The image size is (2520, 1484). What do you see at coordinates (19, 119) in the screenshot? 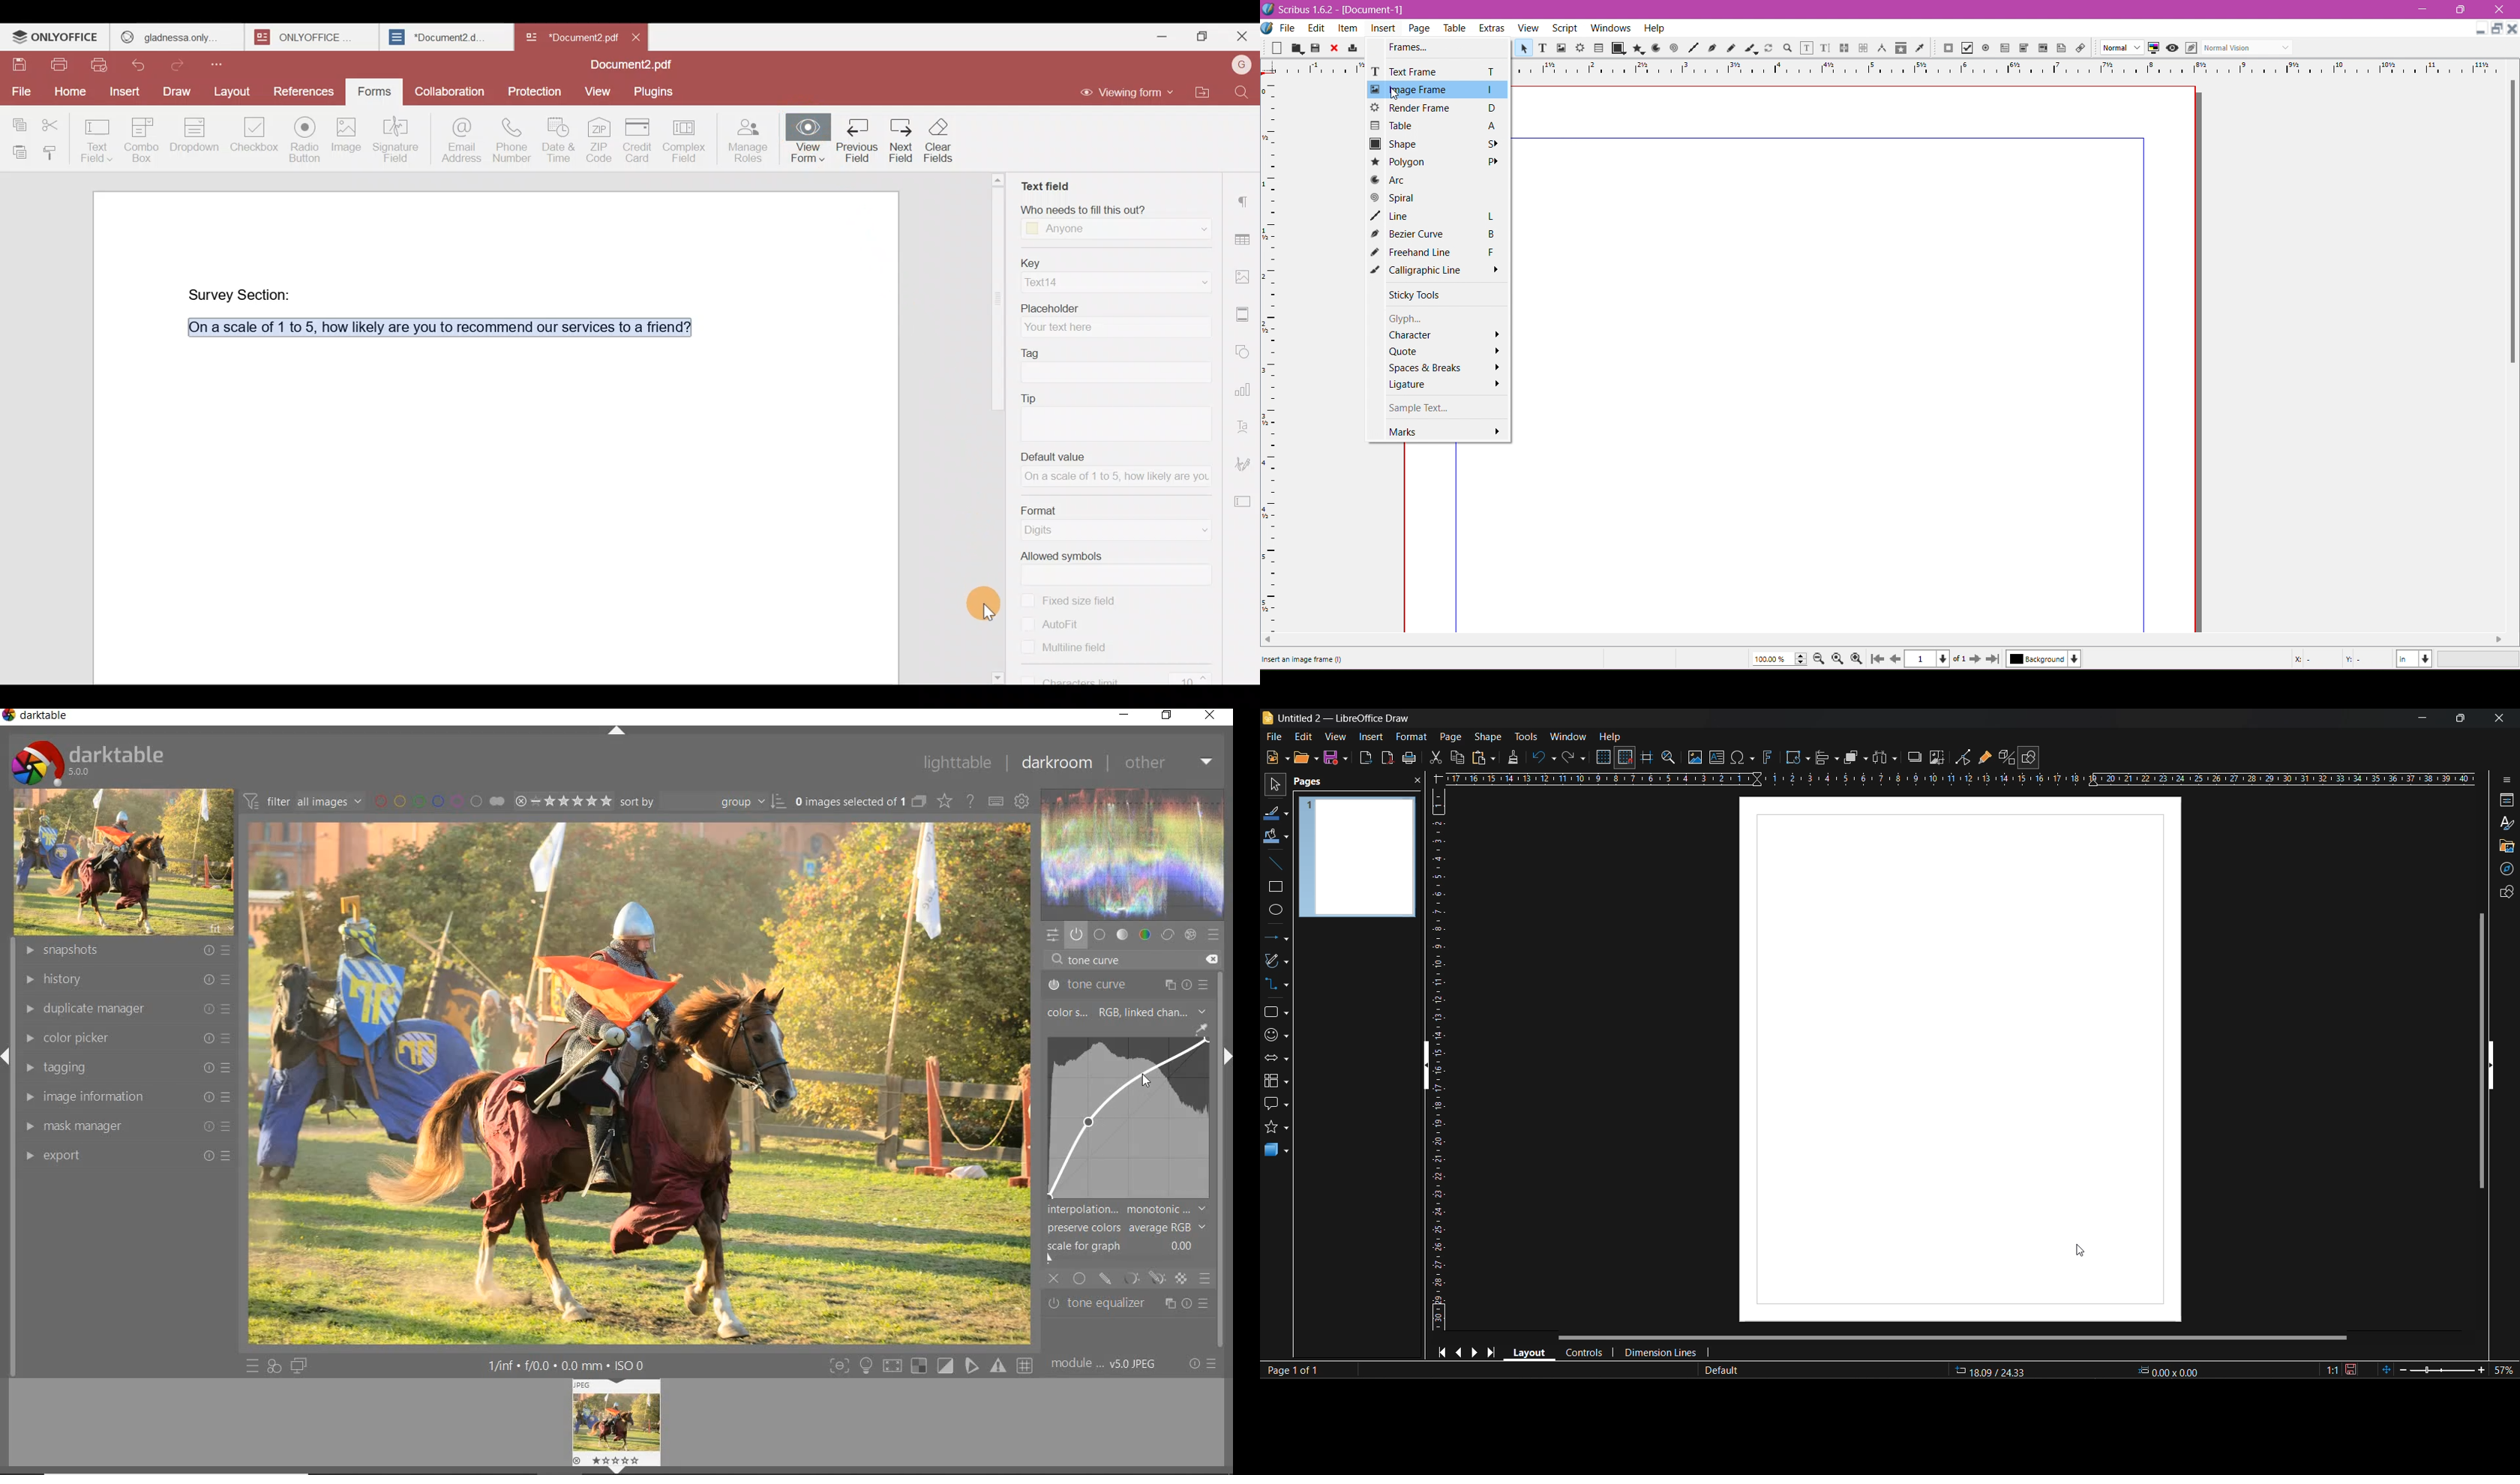
I see `Copy` at bounding box center [19, 119].